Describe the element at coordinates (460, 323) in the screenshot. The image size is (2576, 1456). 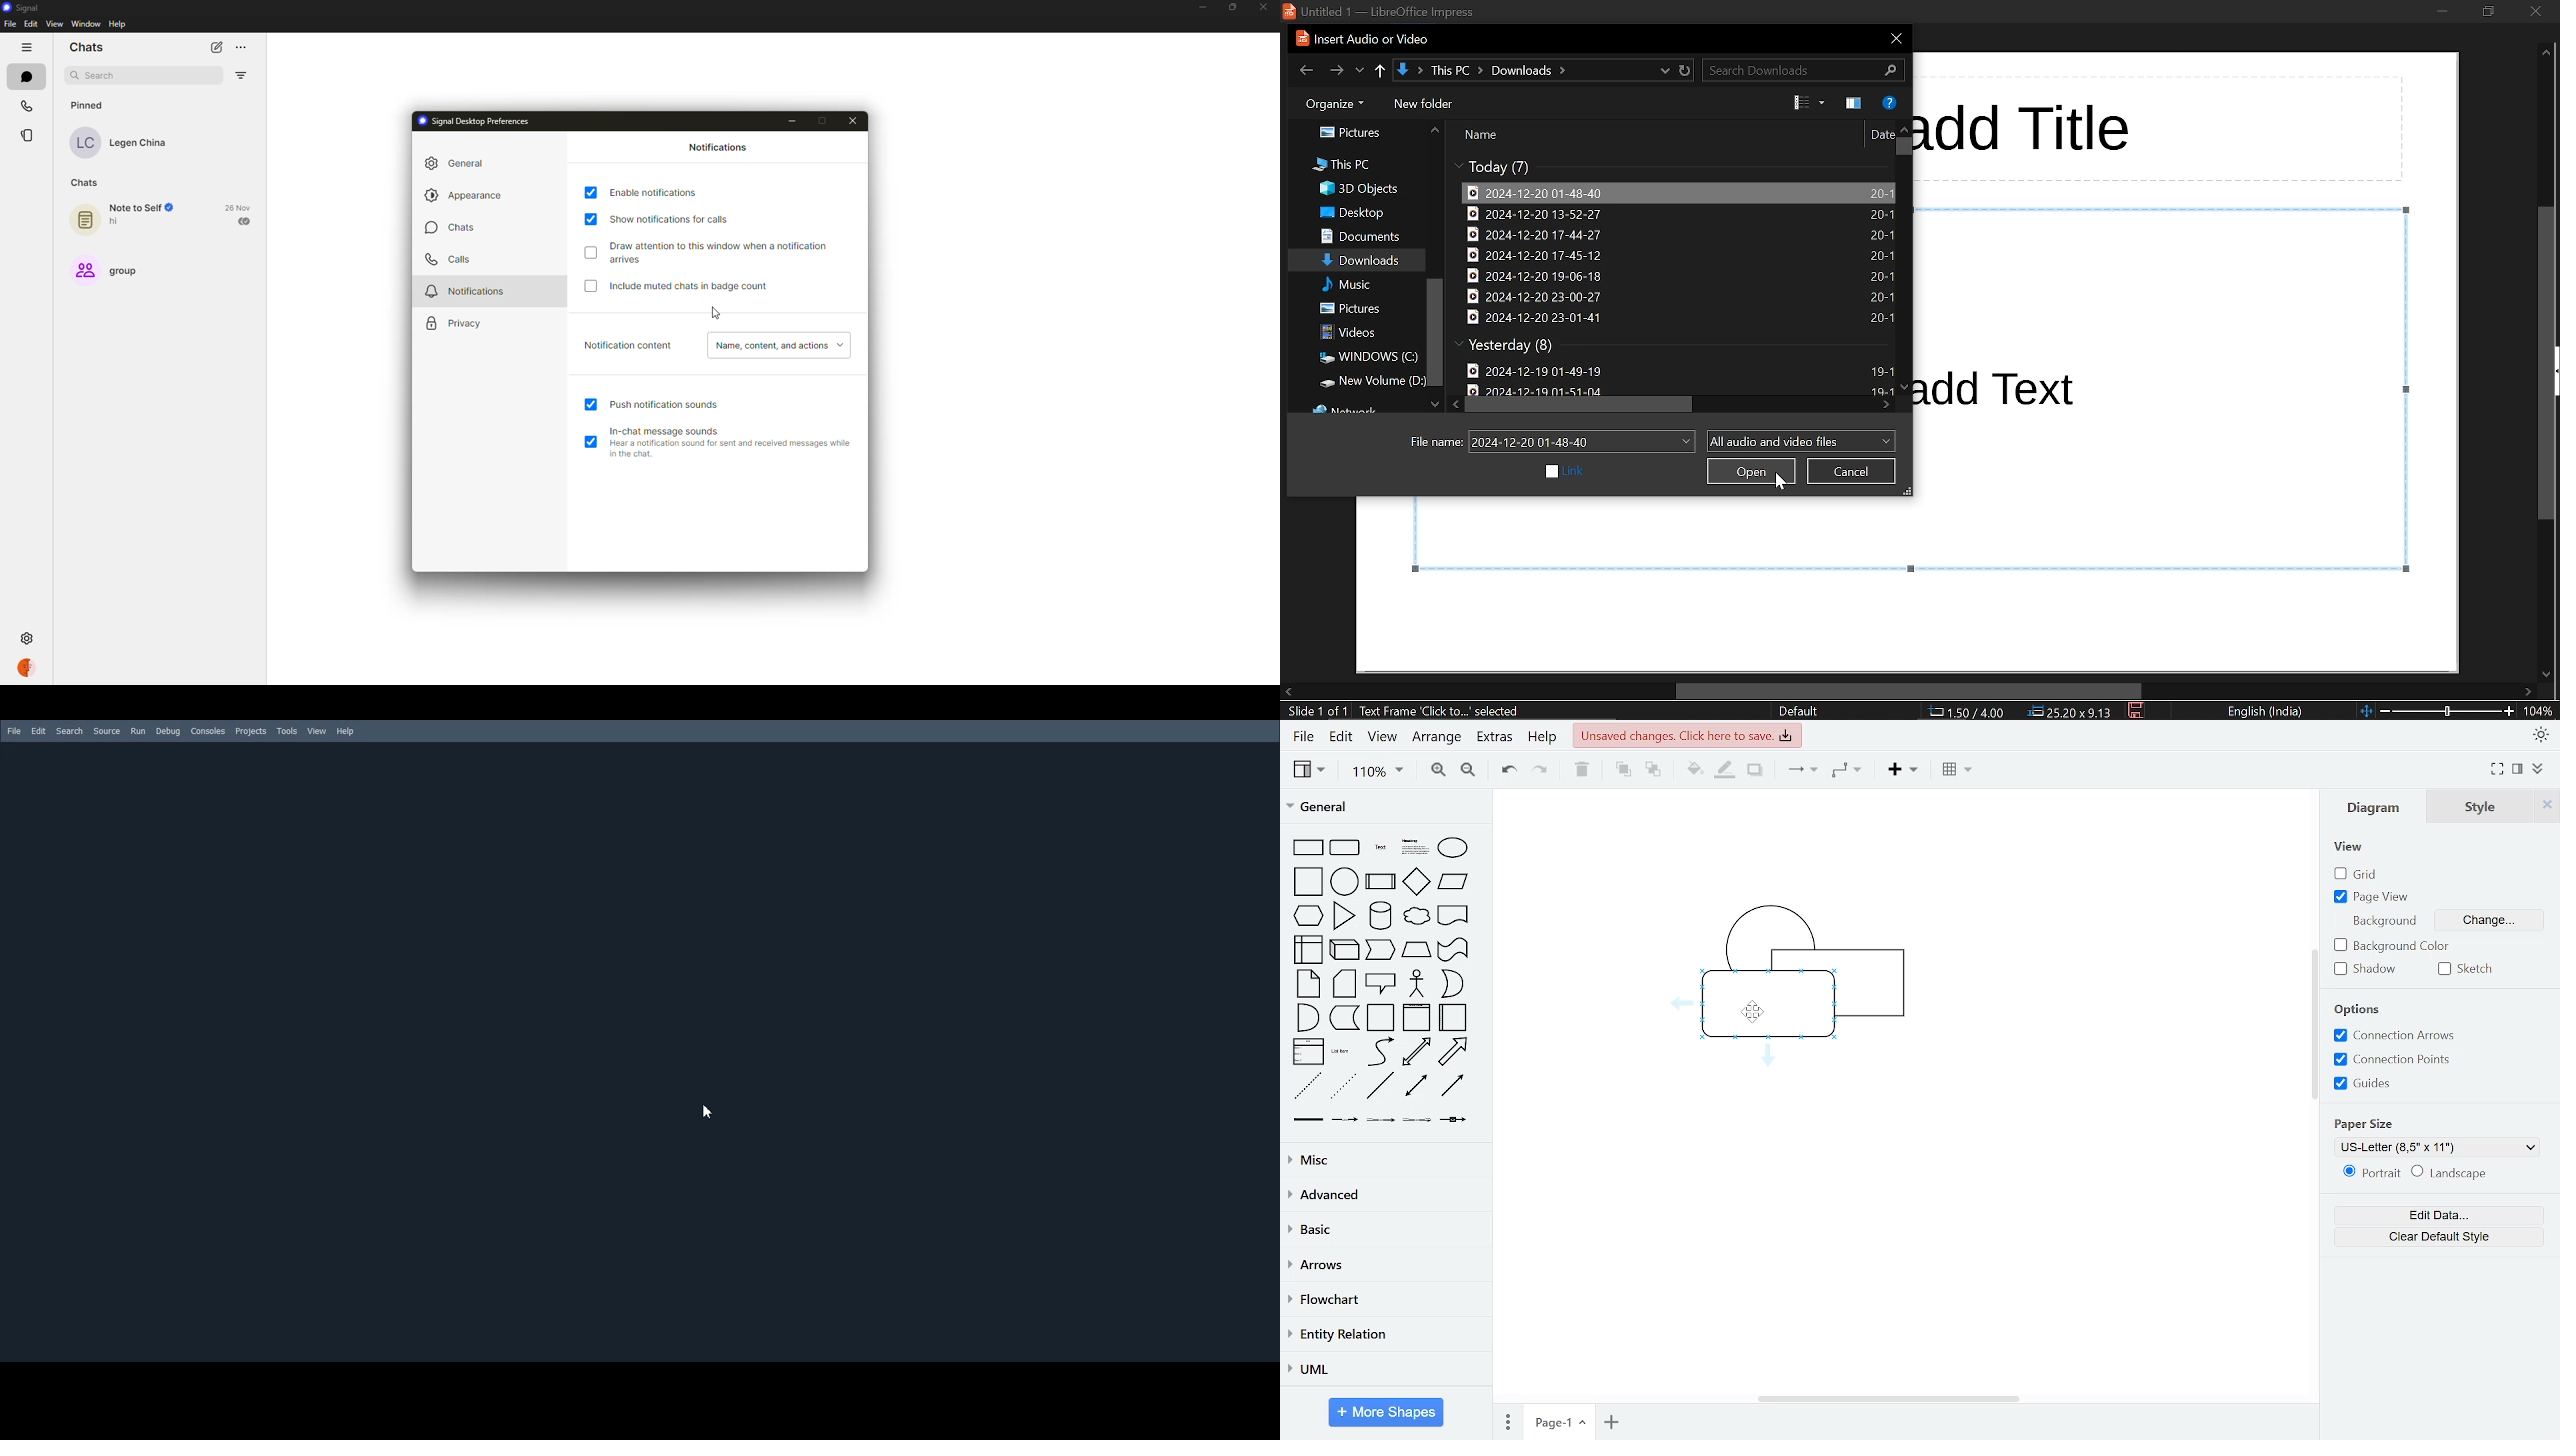
I see `privacy` at that location.